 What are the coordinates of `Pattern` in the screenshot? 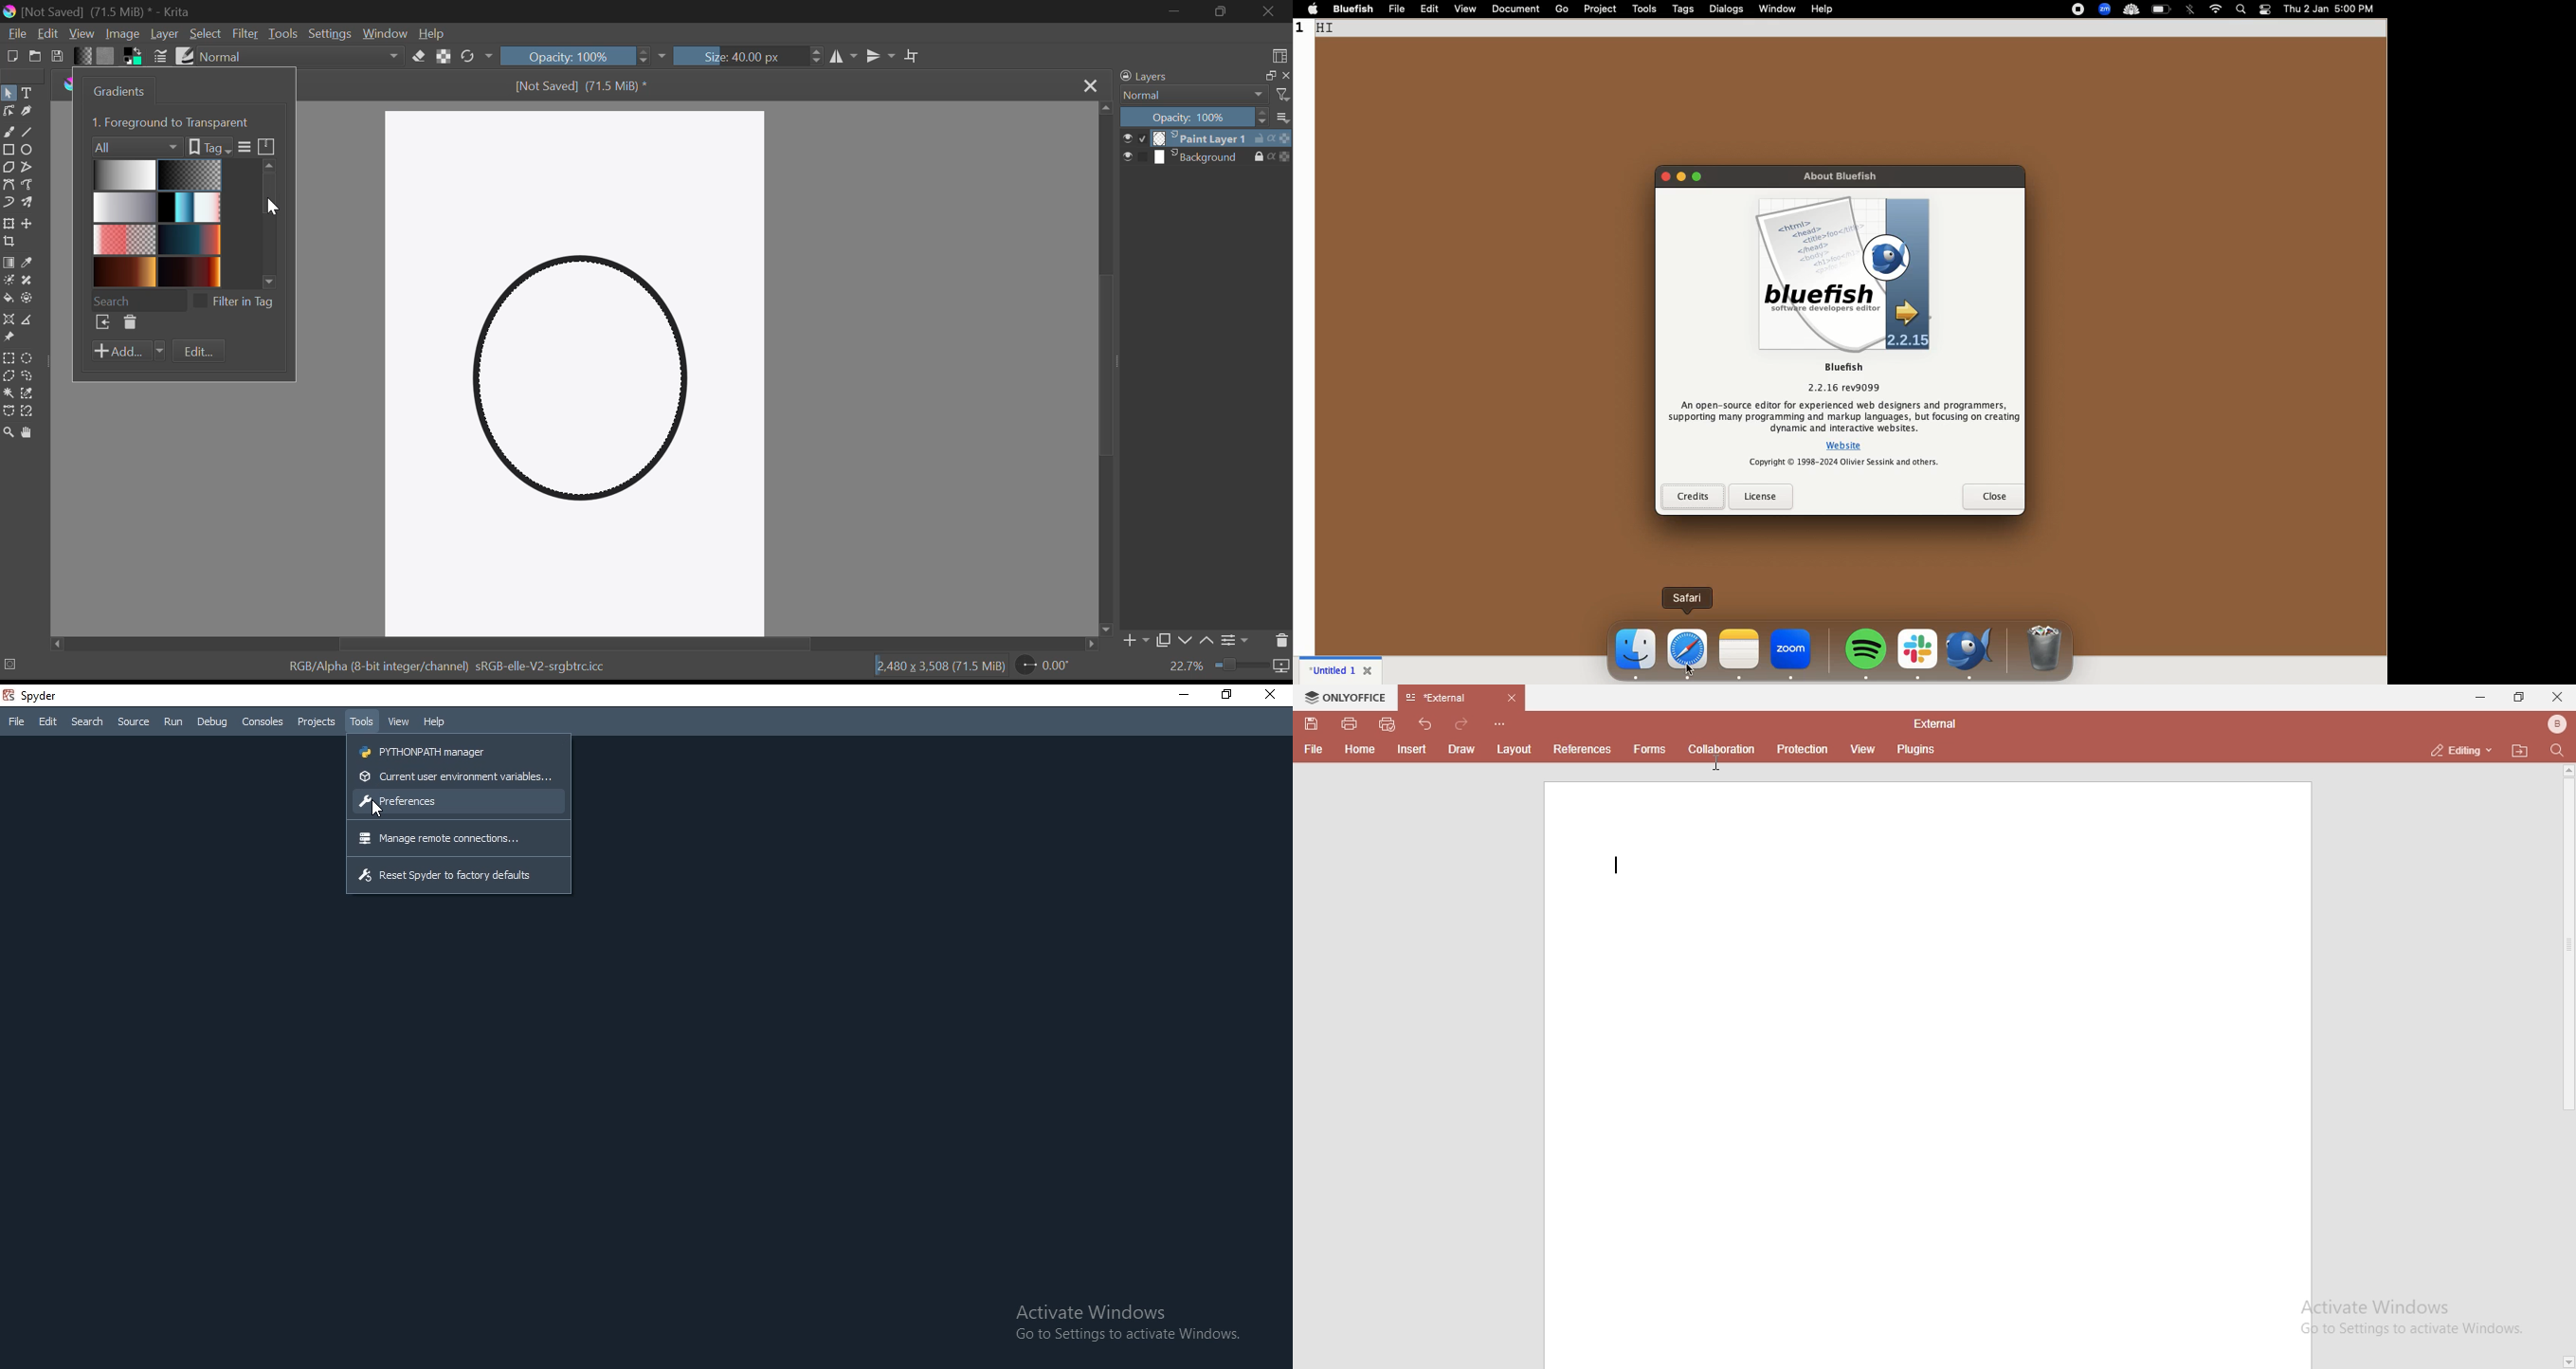 It's located at (106, 57).